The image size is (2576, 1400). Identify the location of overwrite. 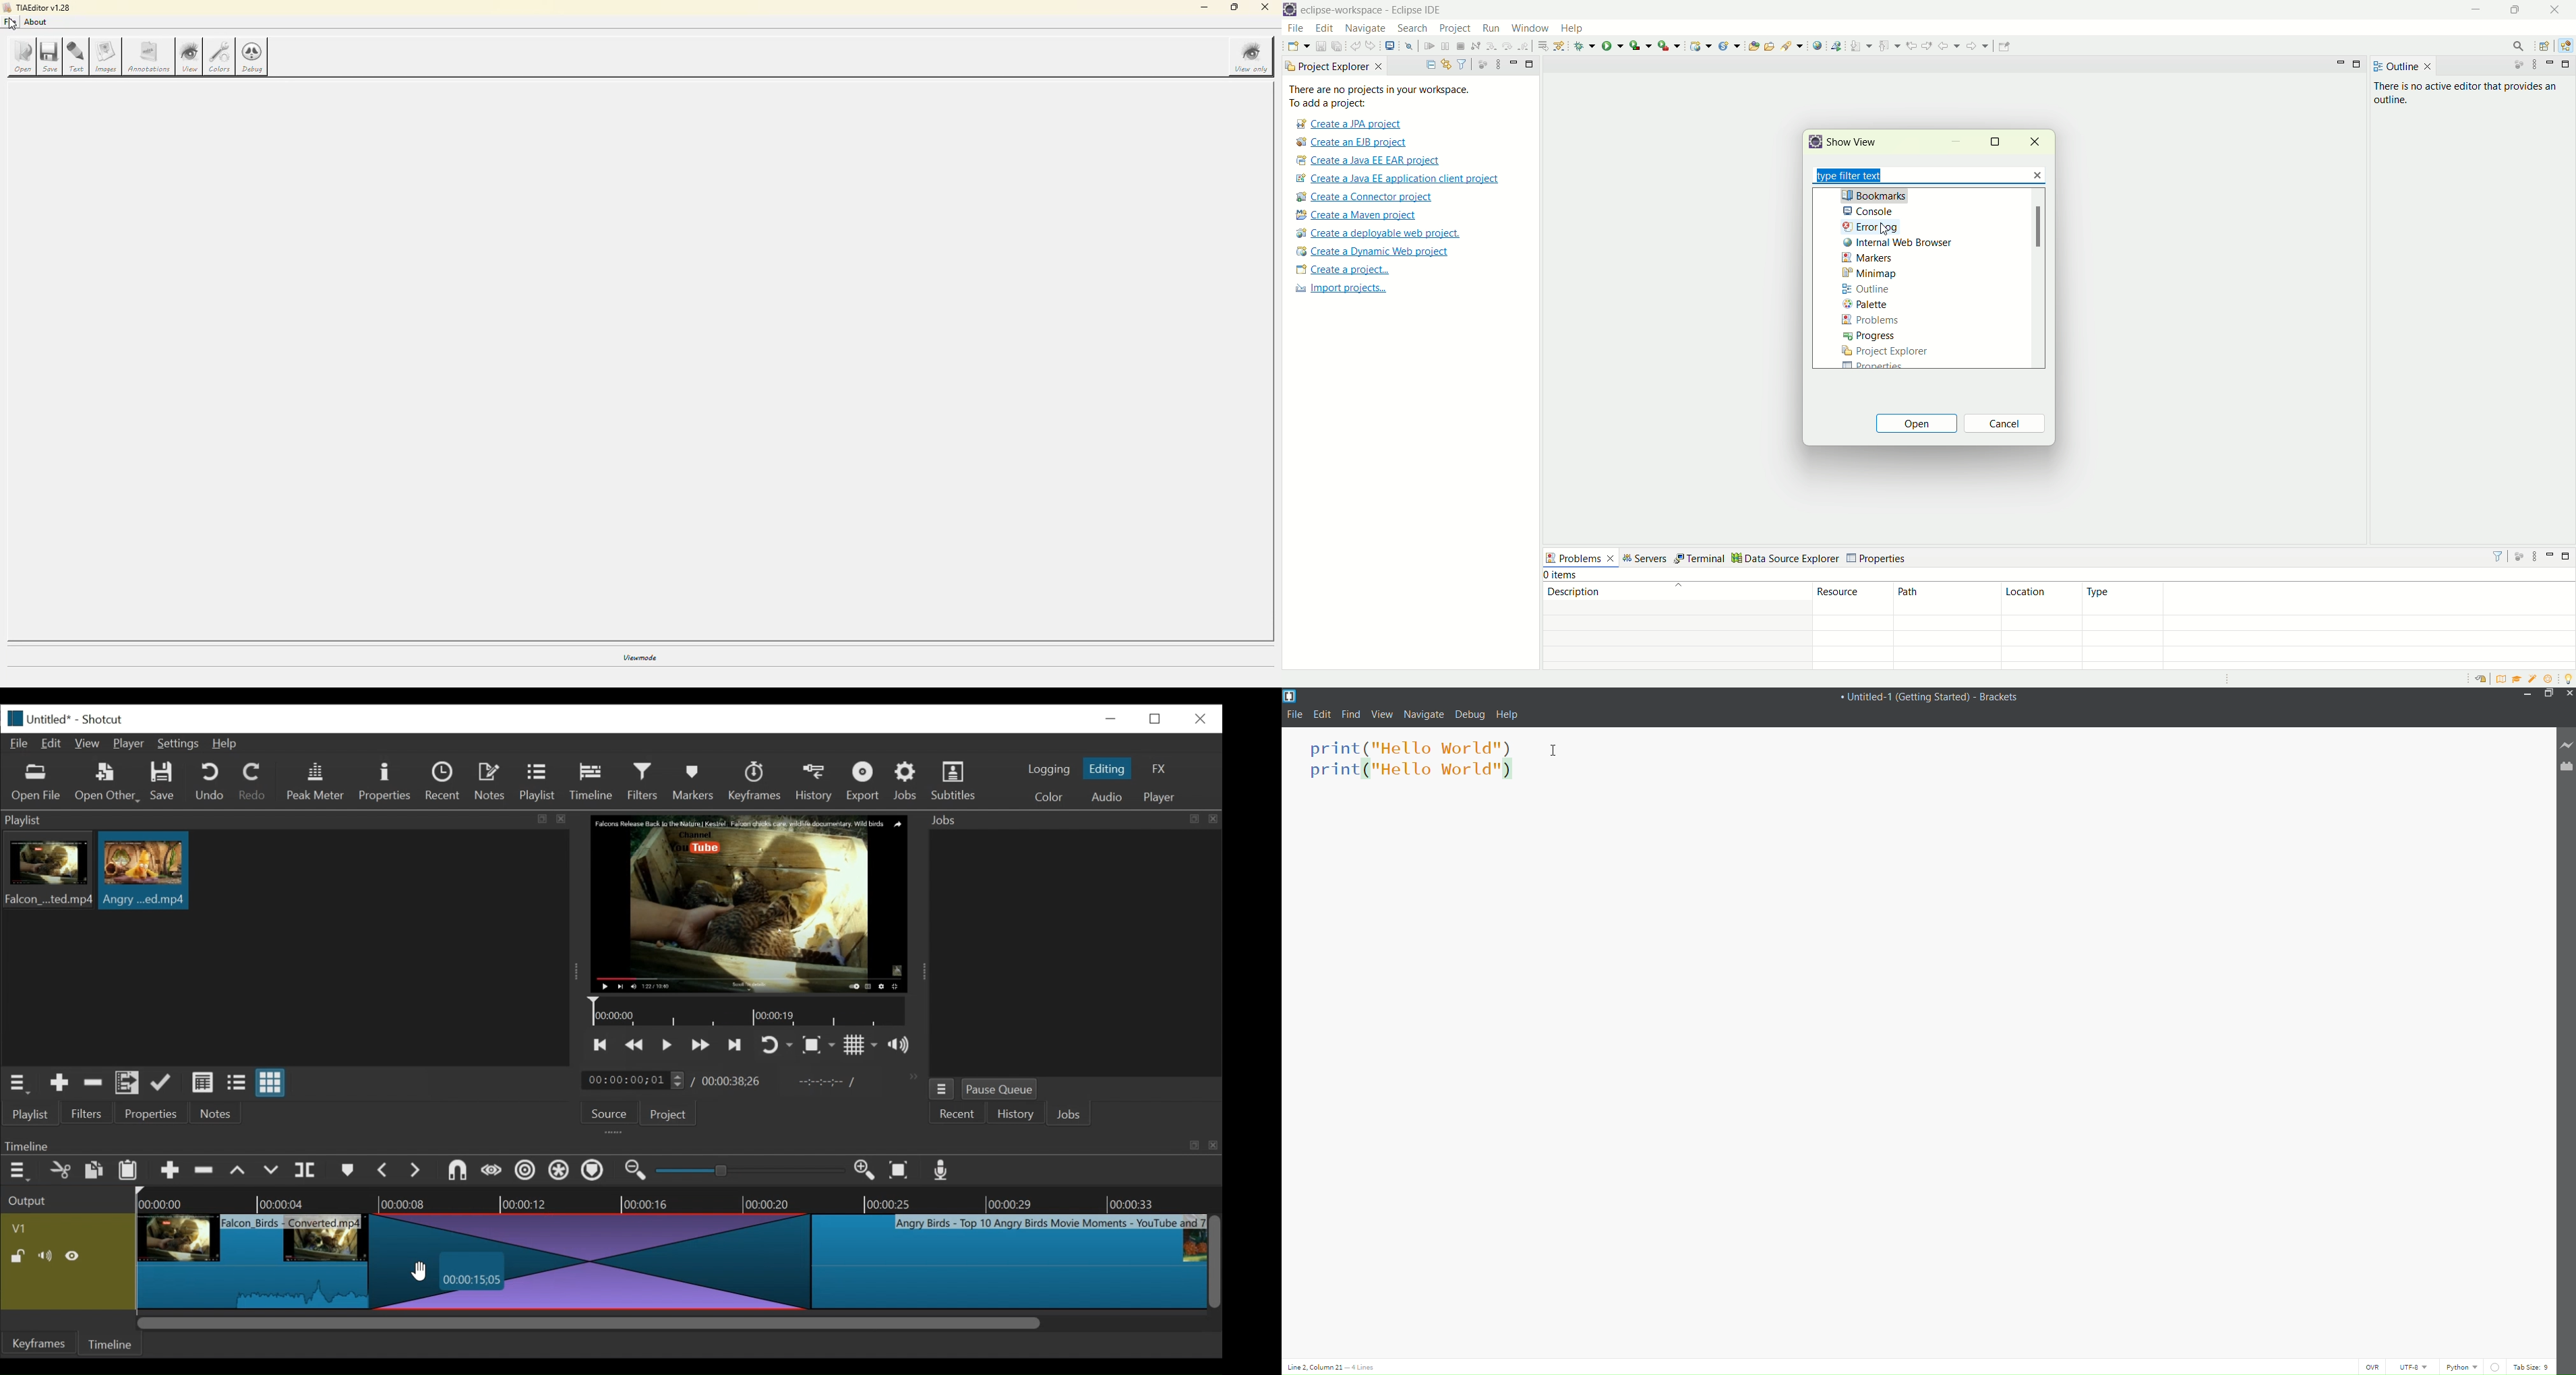
(273, 1171).